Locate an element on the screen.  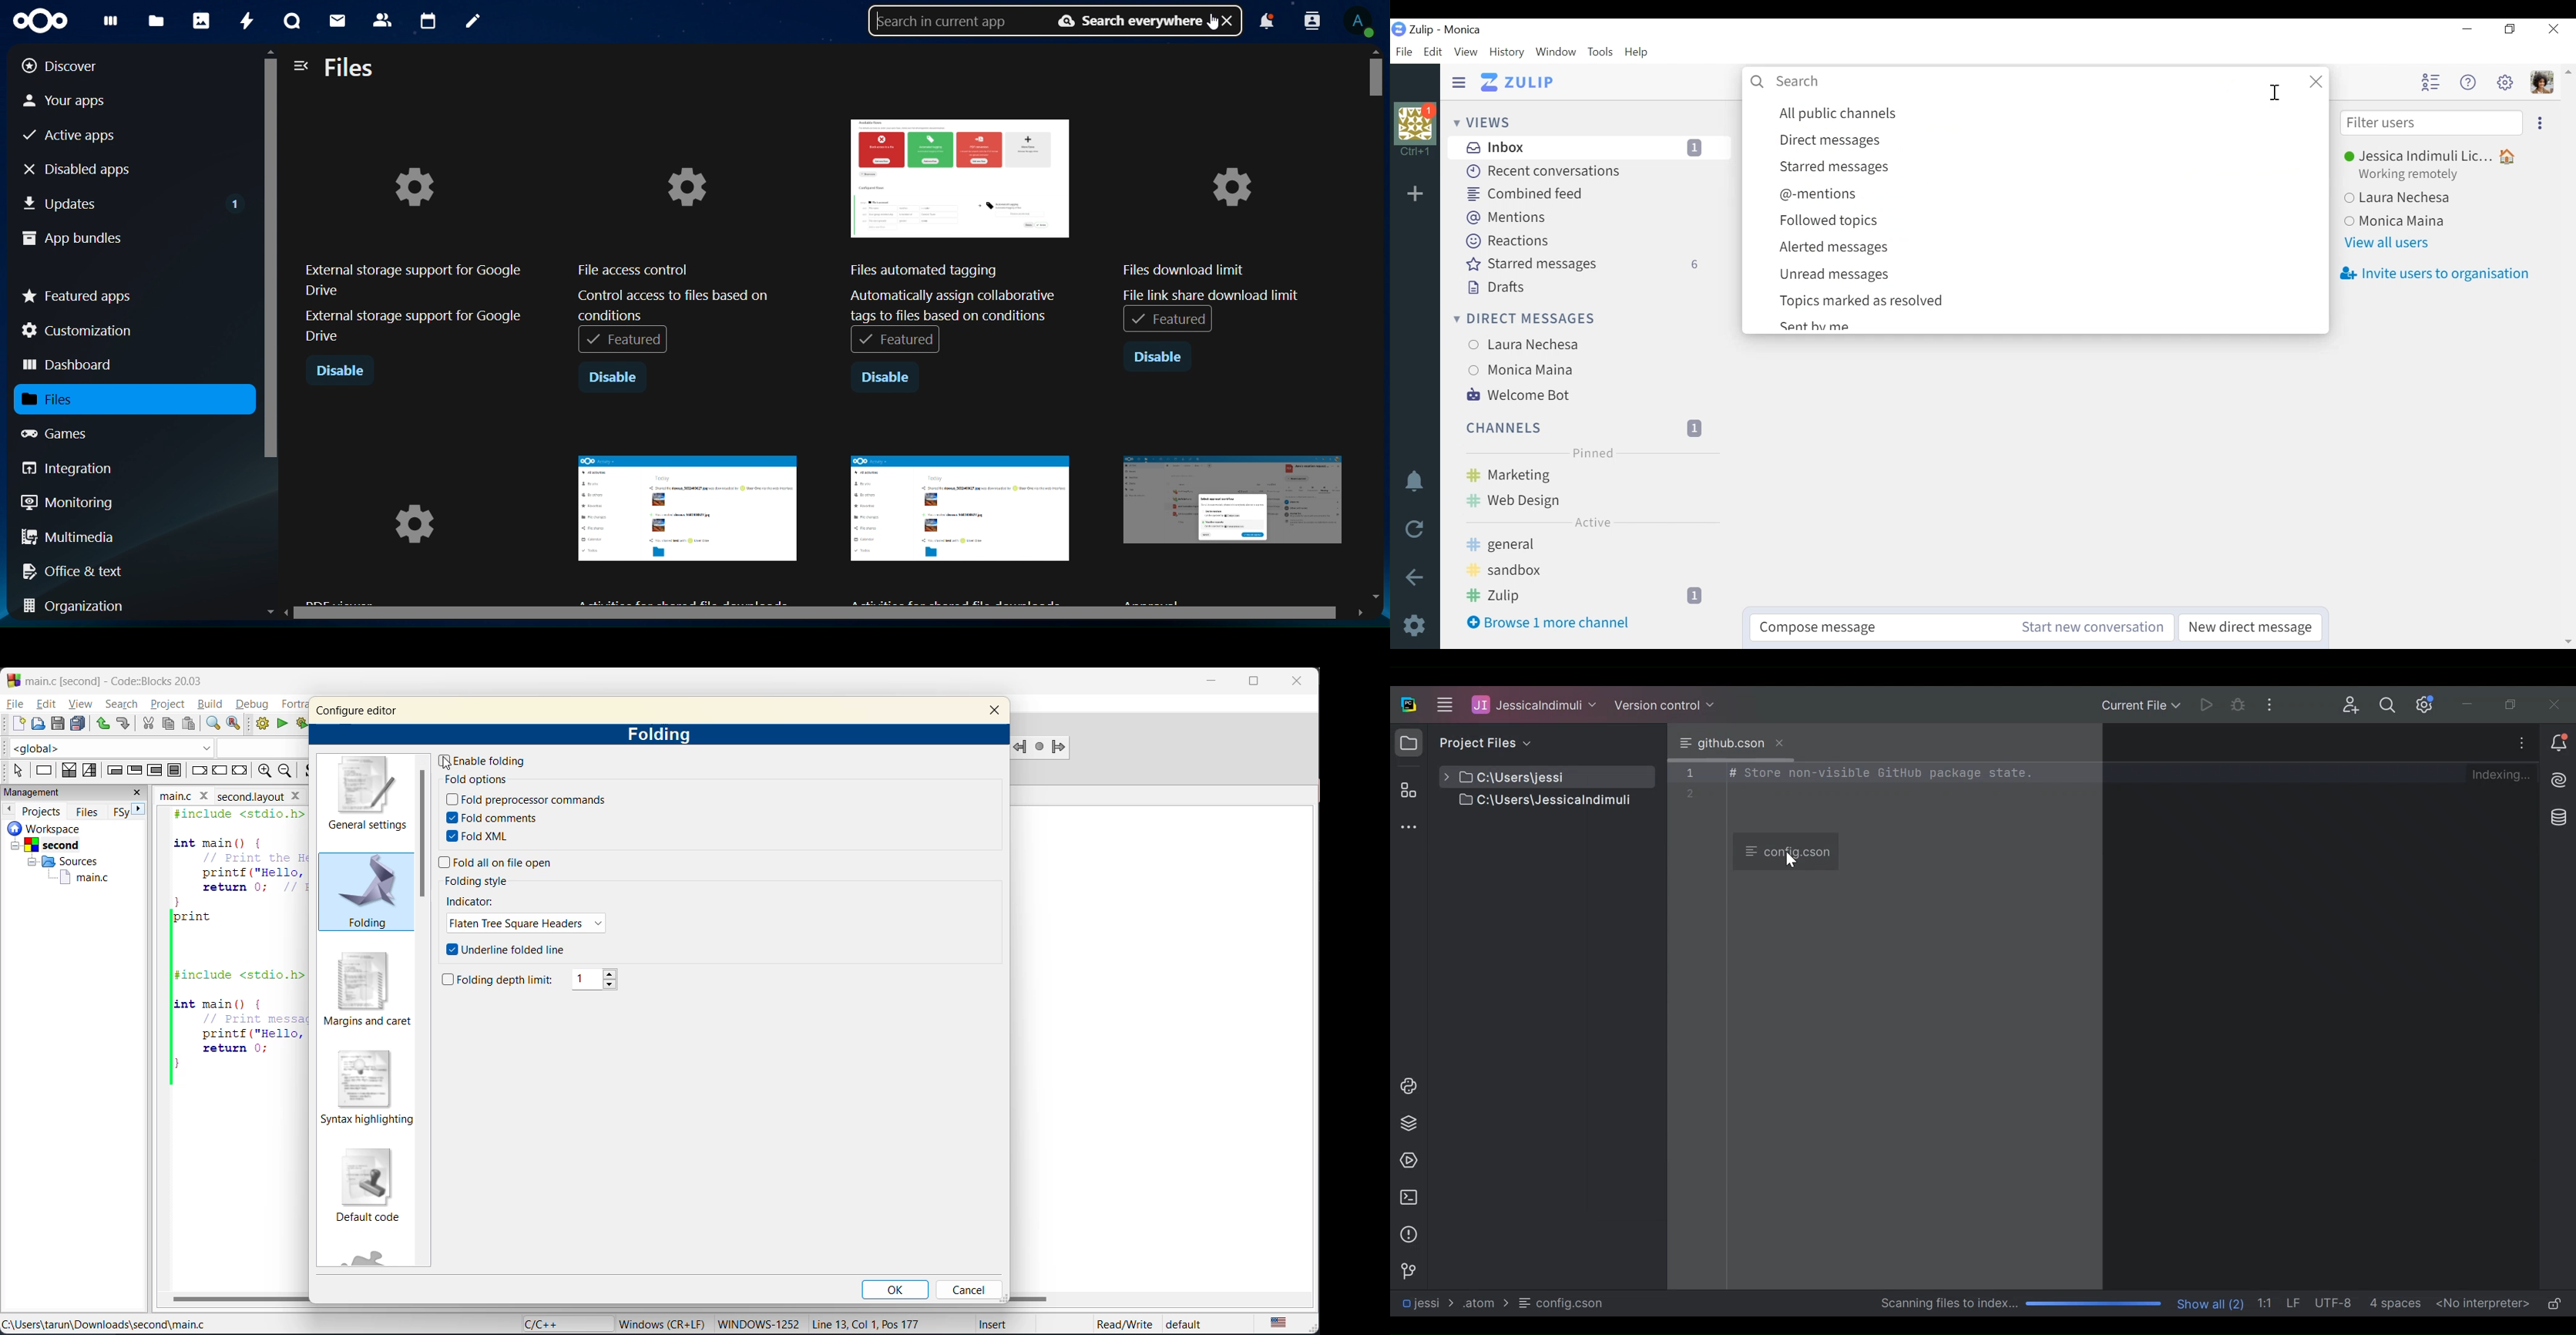
files is located at coordinates (159, 20).